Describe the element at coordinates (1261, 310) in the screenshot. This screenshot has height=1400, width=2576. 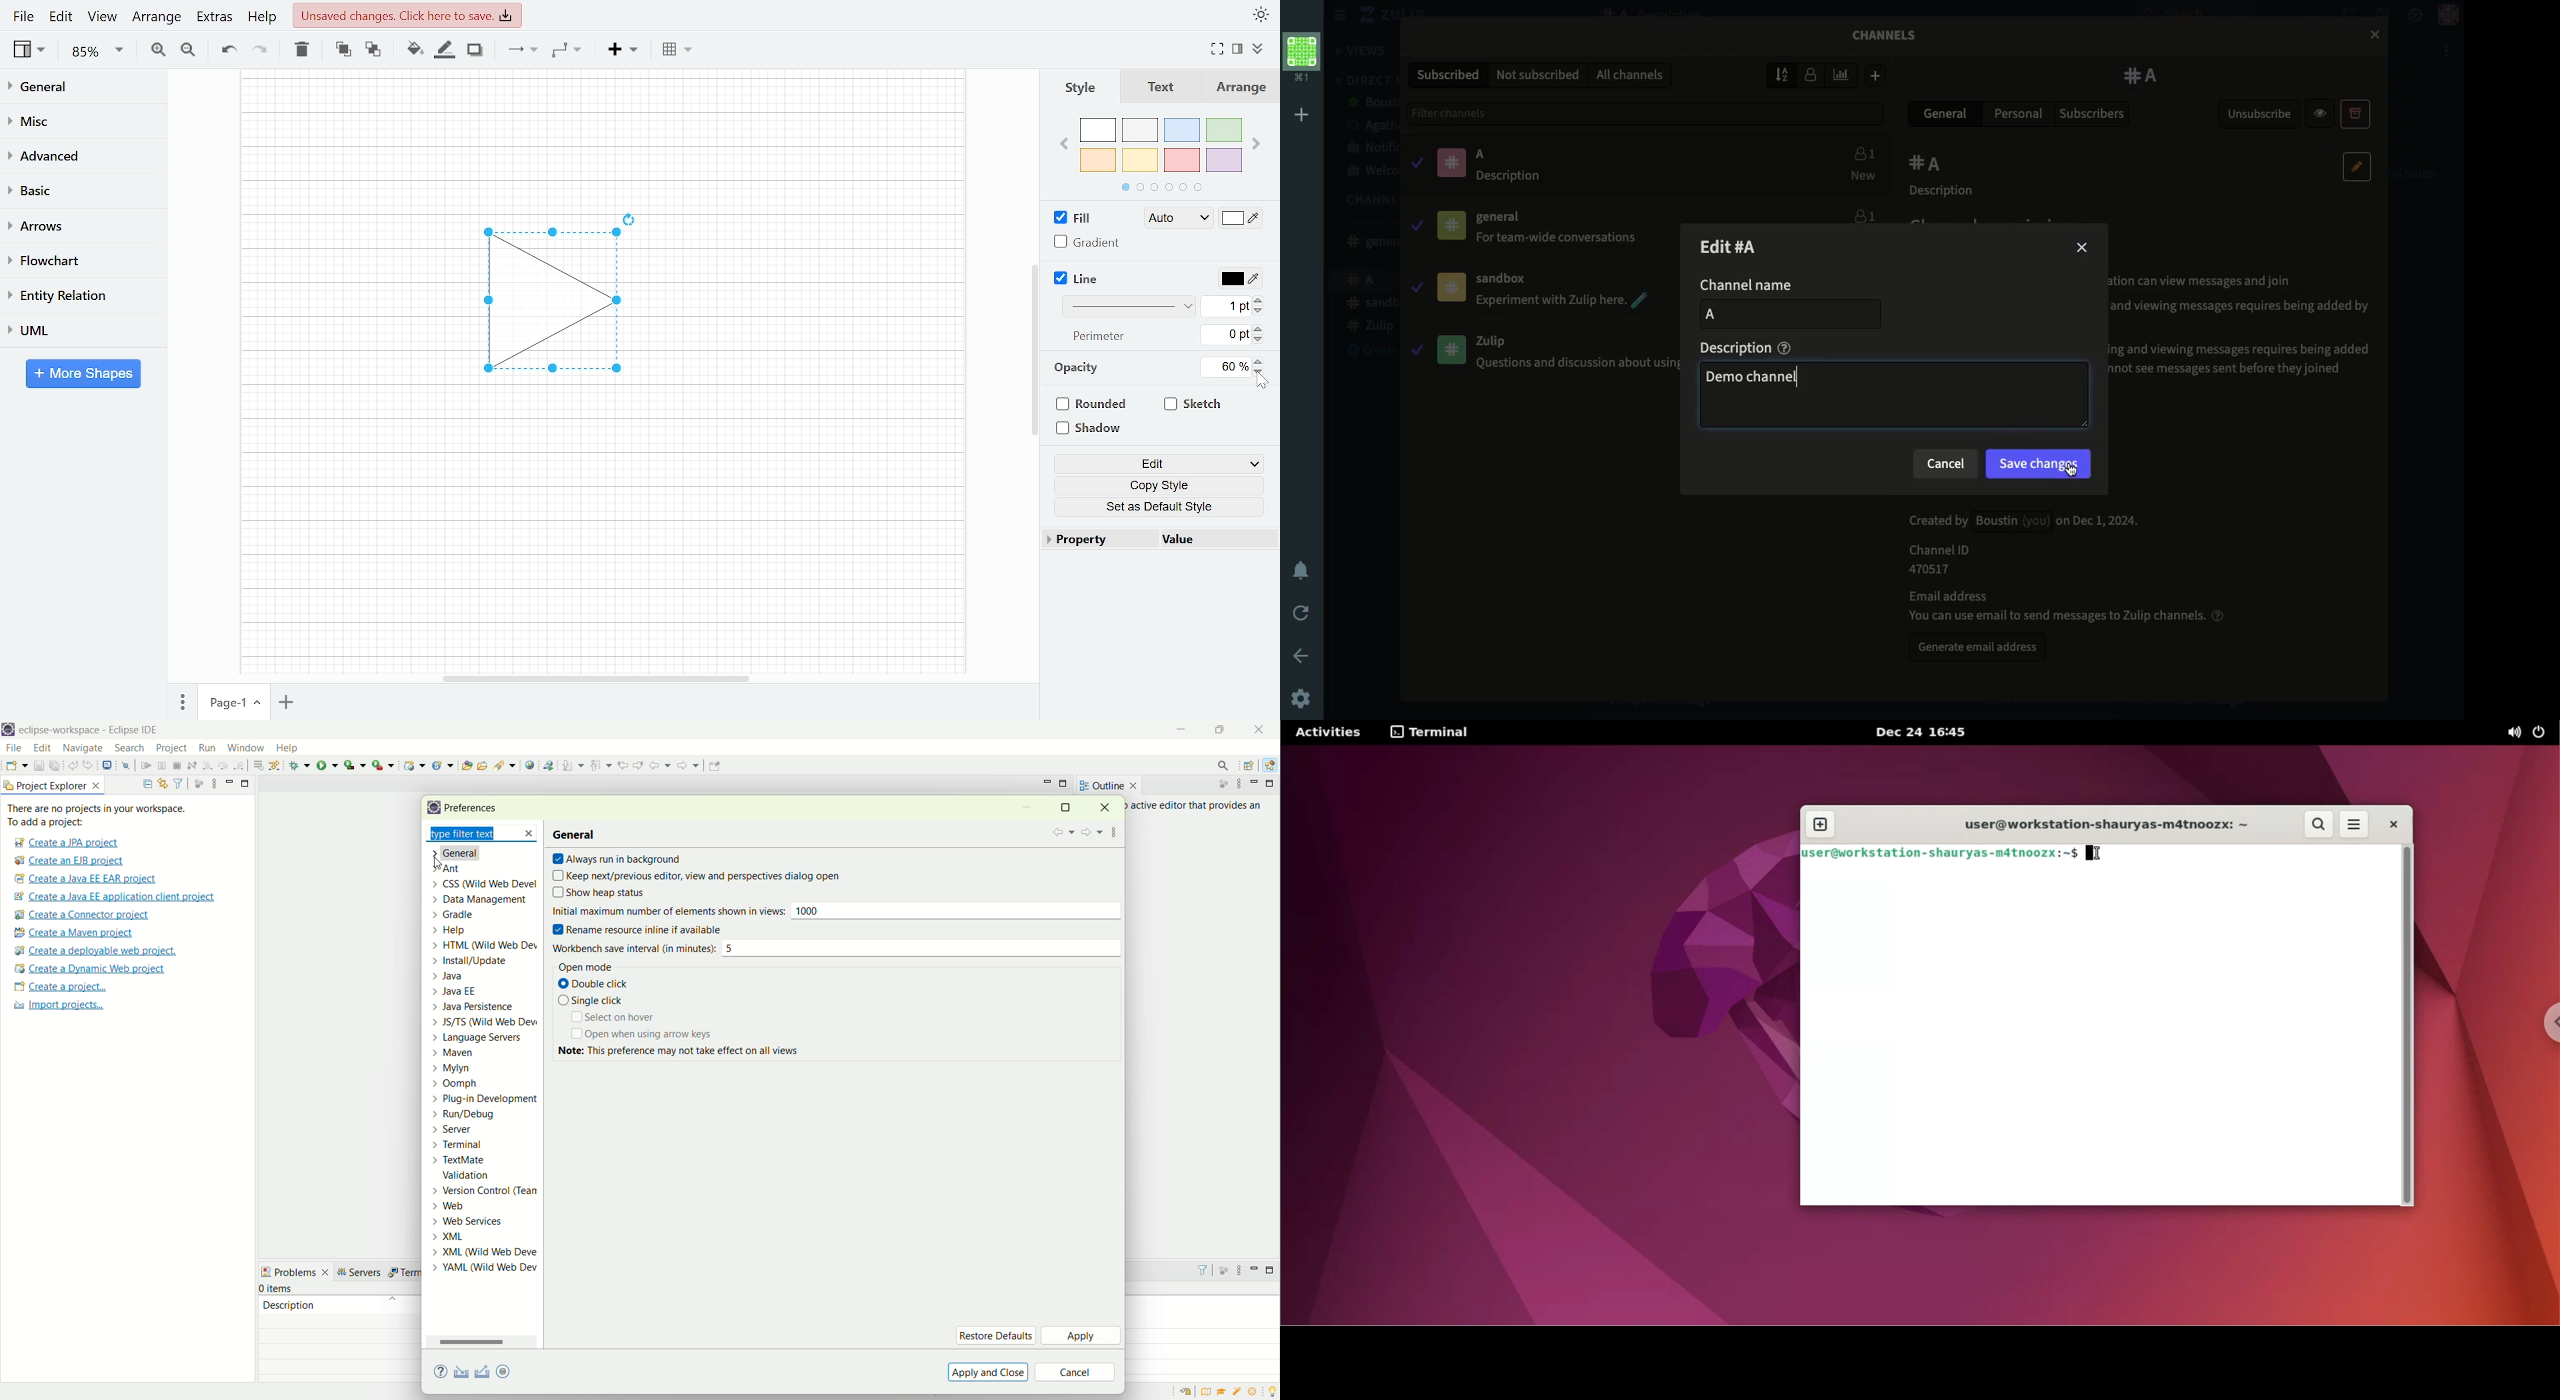
I see `Decrease line width` at that location.